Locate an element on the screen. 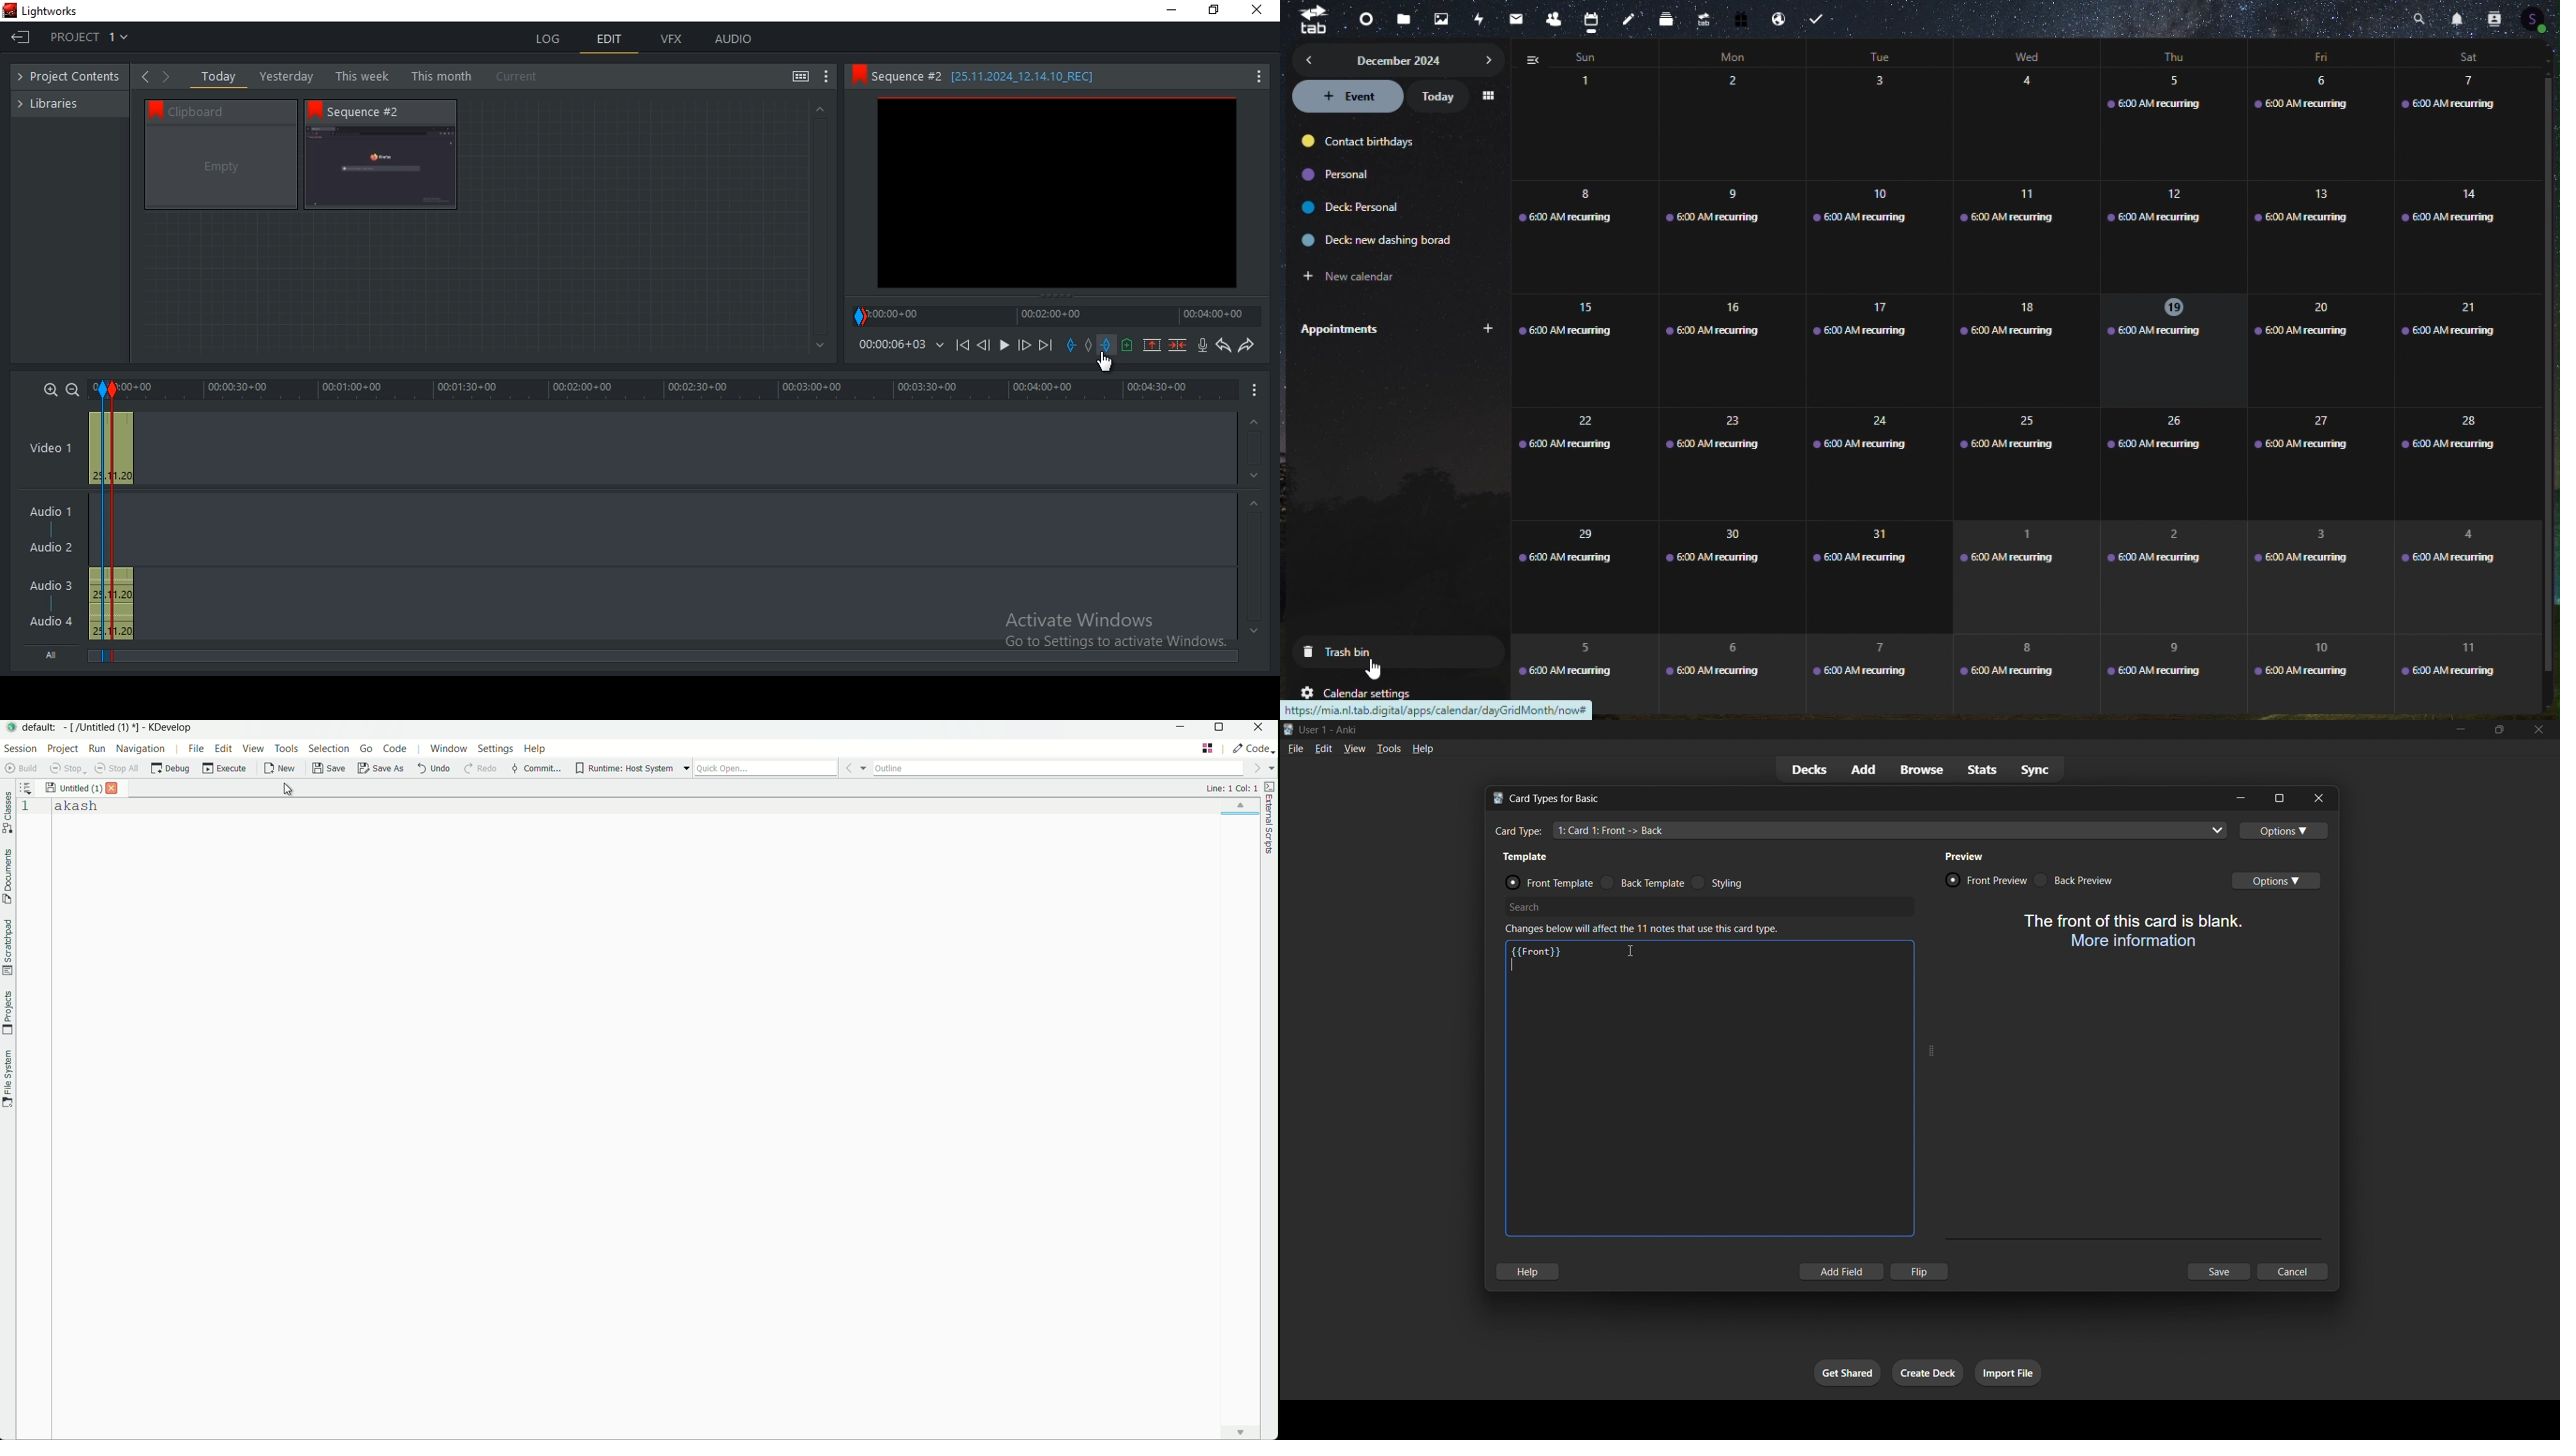  Show options to the left is located at coordinates (144, 76).